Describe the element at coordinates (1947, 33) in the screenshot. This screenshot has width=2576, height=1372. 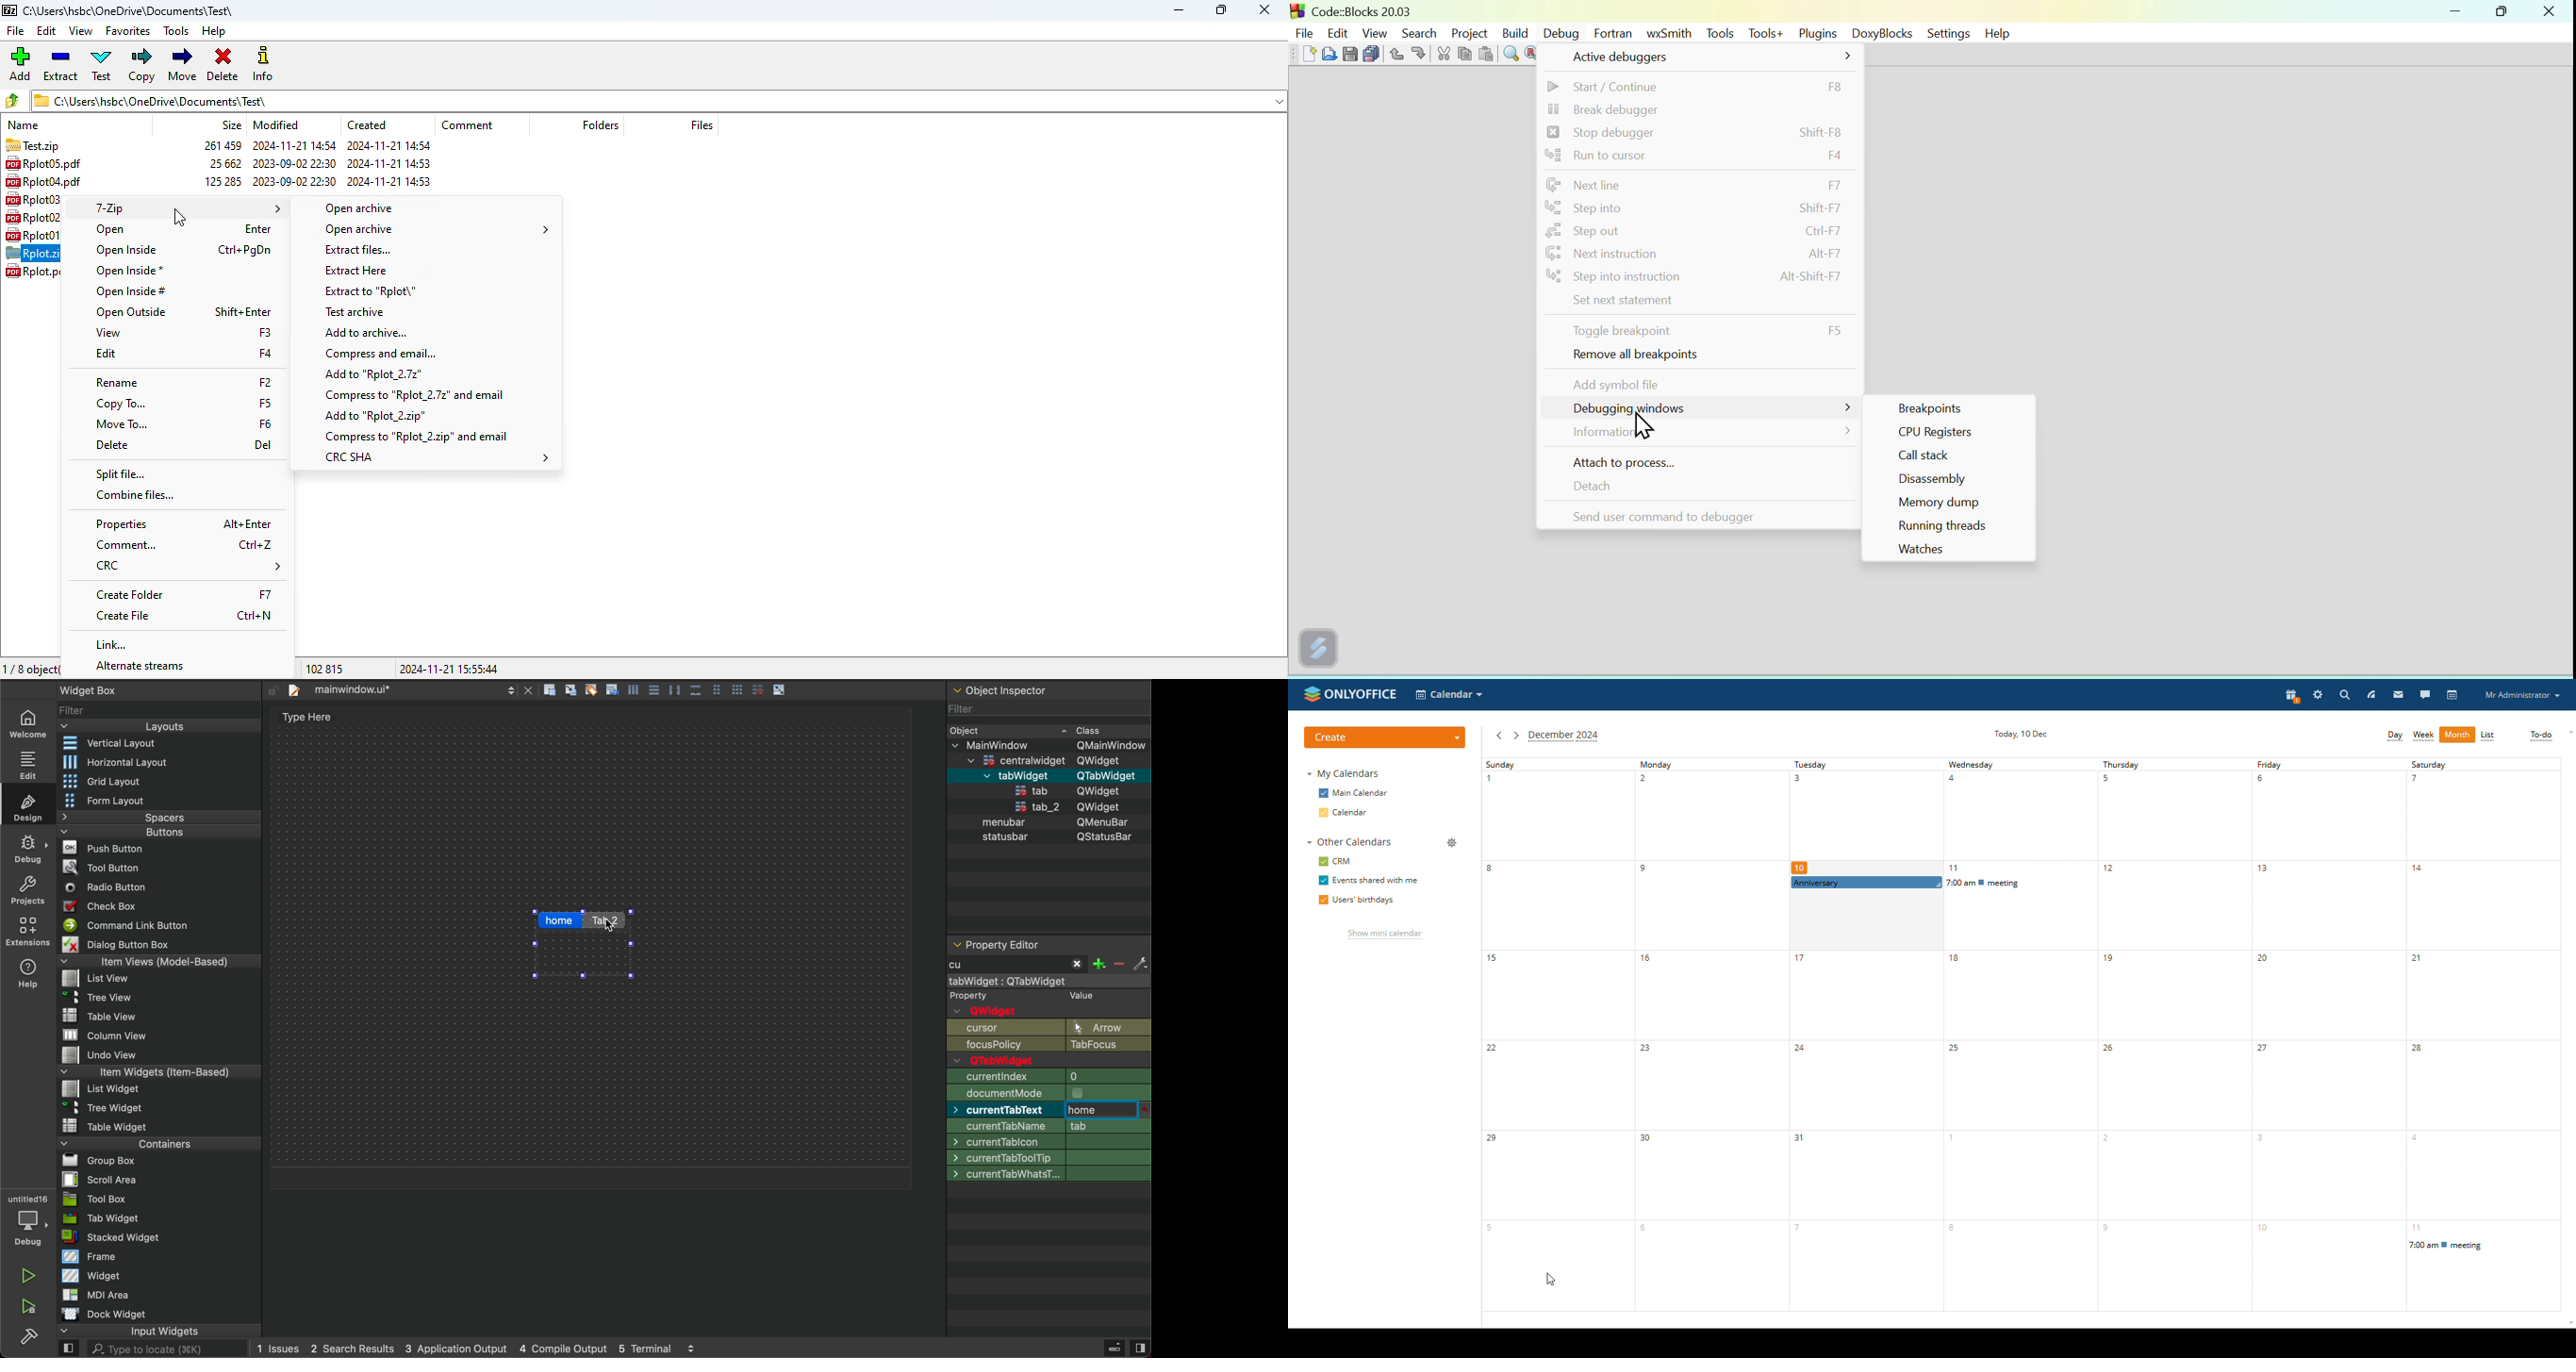
I see `settings` at that location.